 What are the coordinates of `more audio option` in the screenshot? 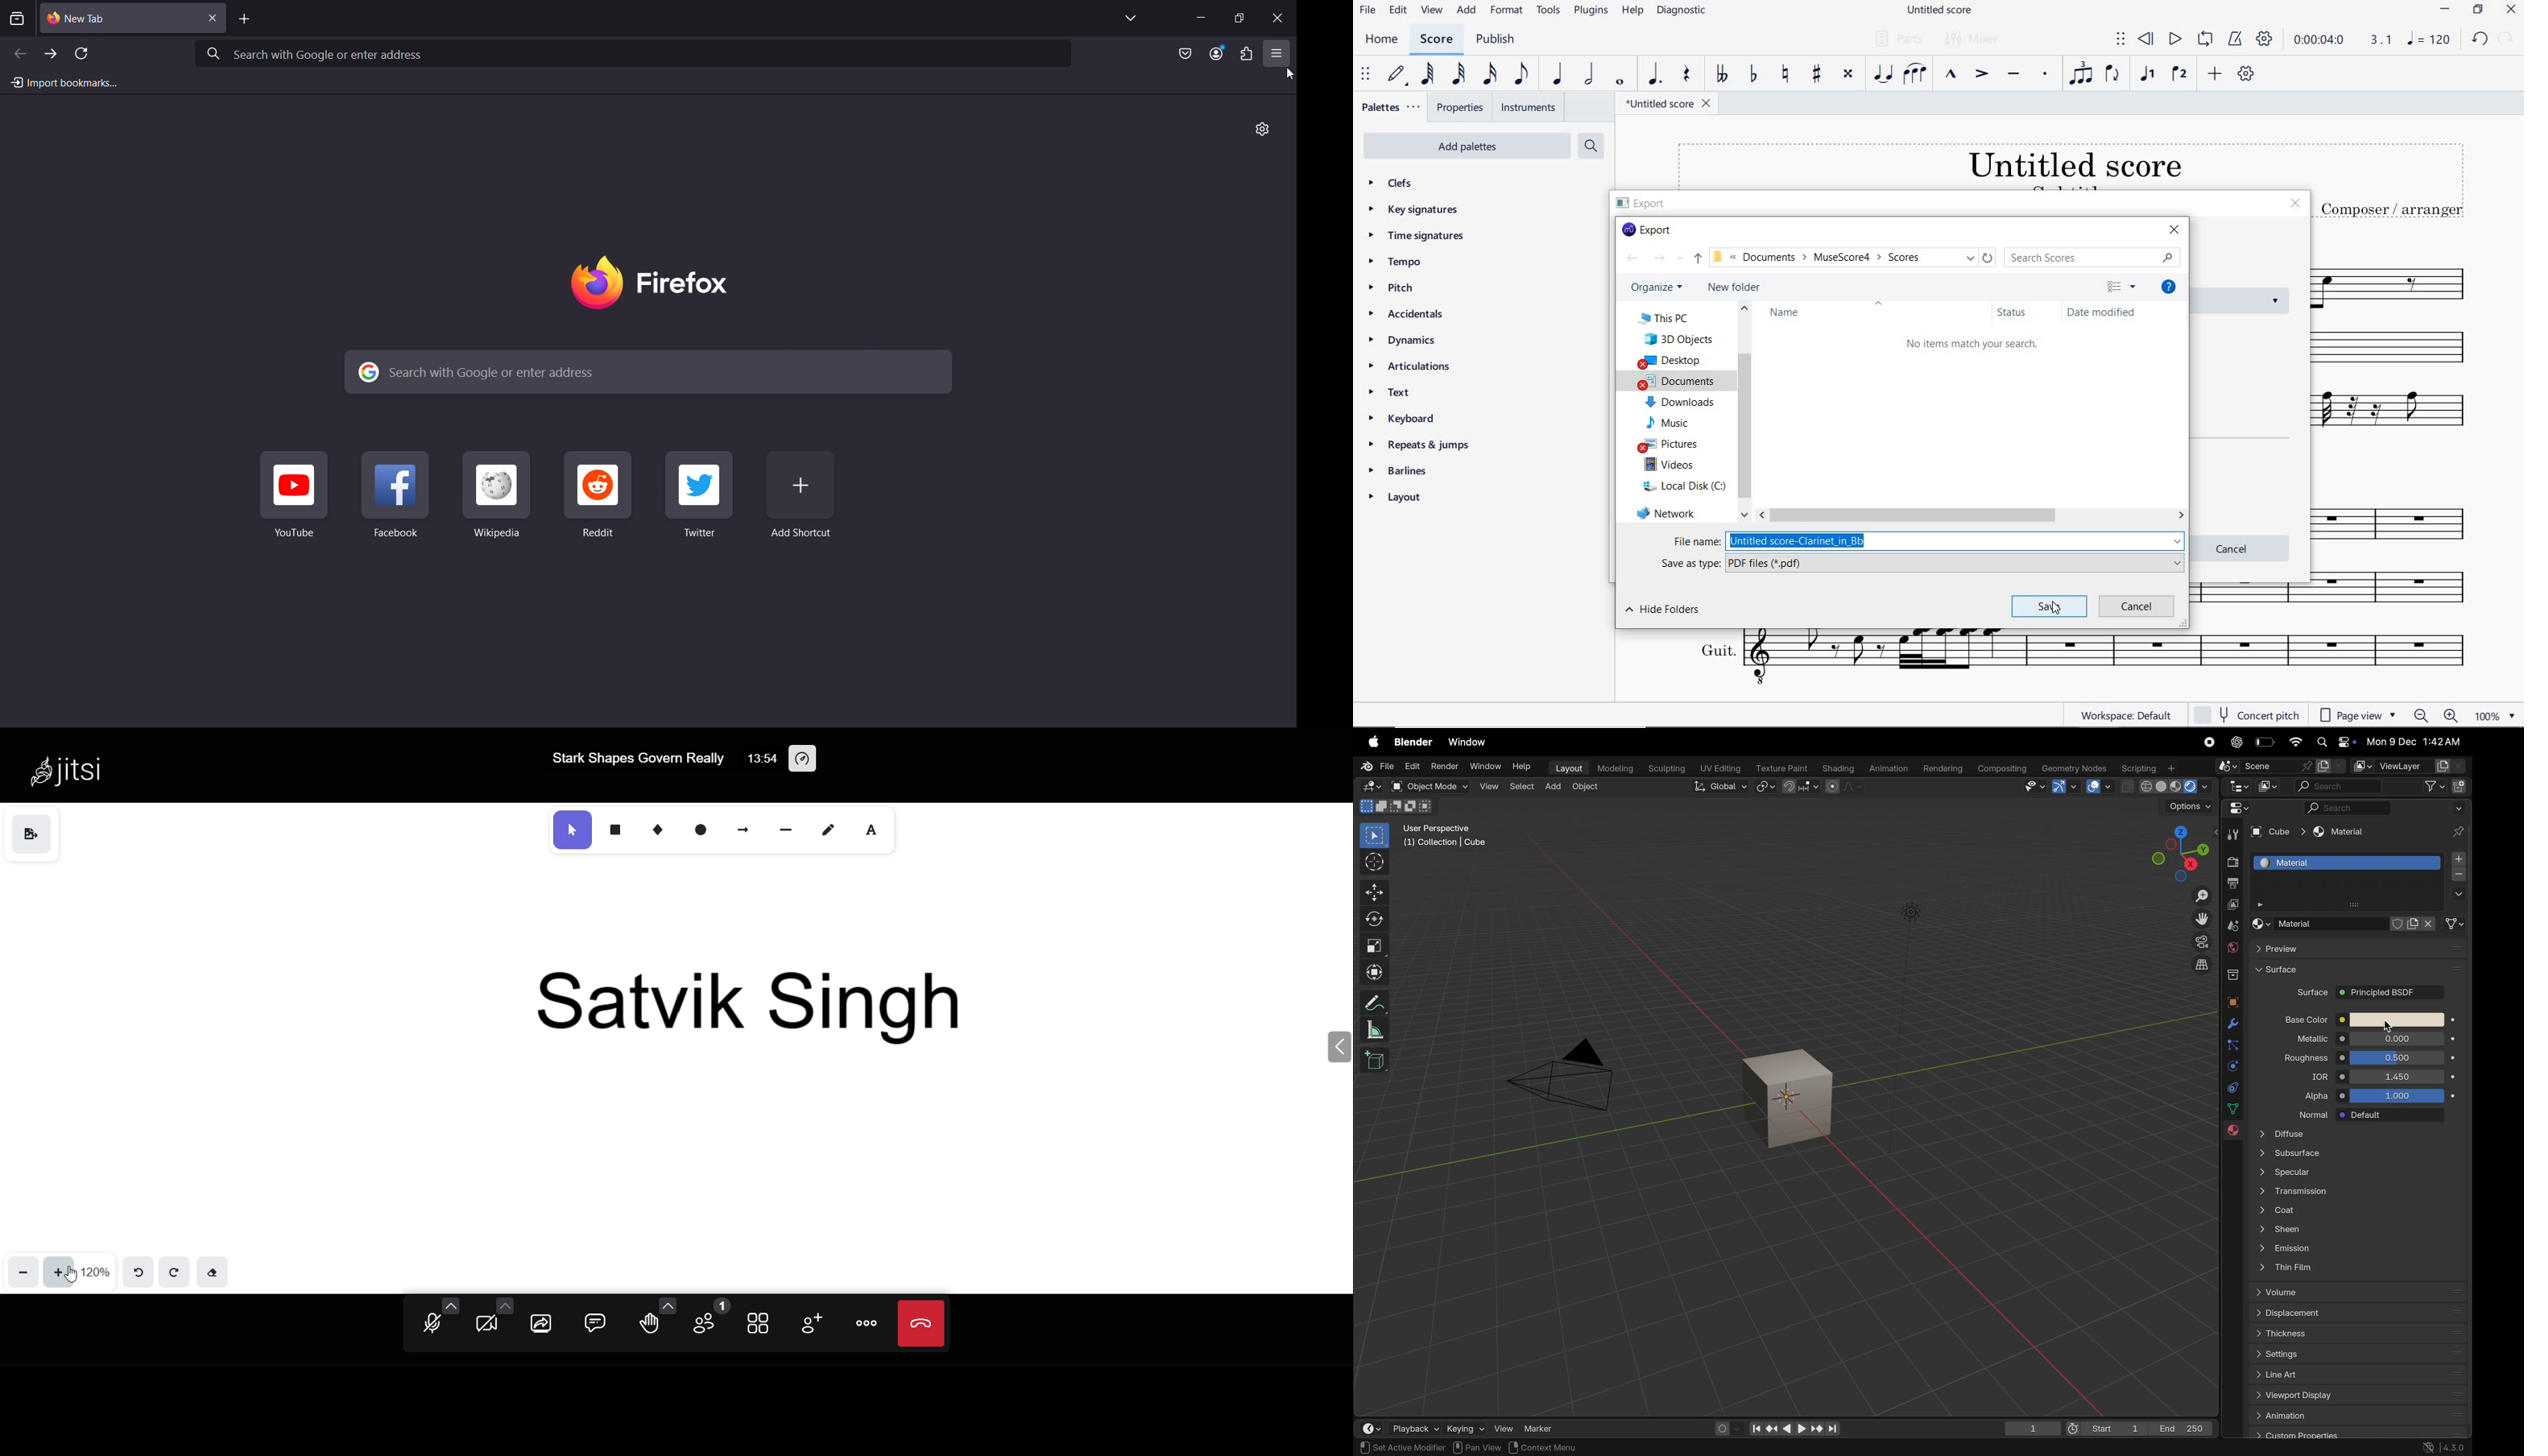 It's located at (452, 1305).